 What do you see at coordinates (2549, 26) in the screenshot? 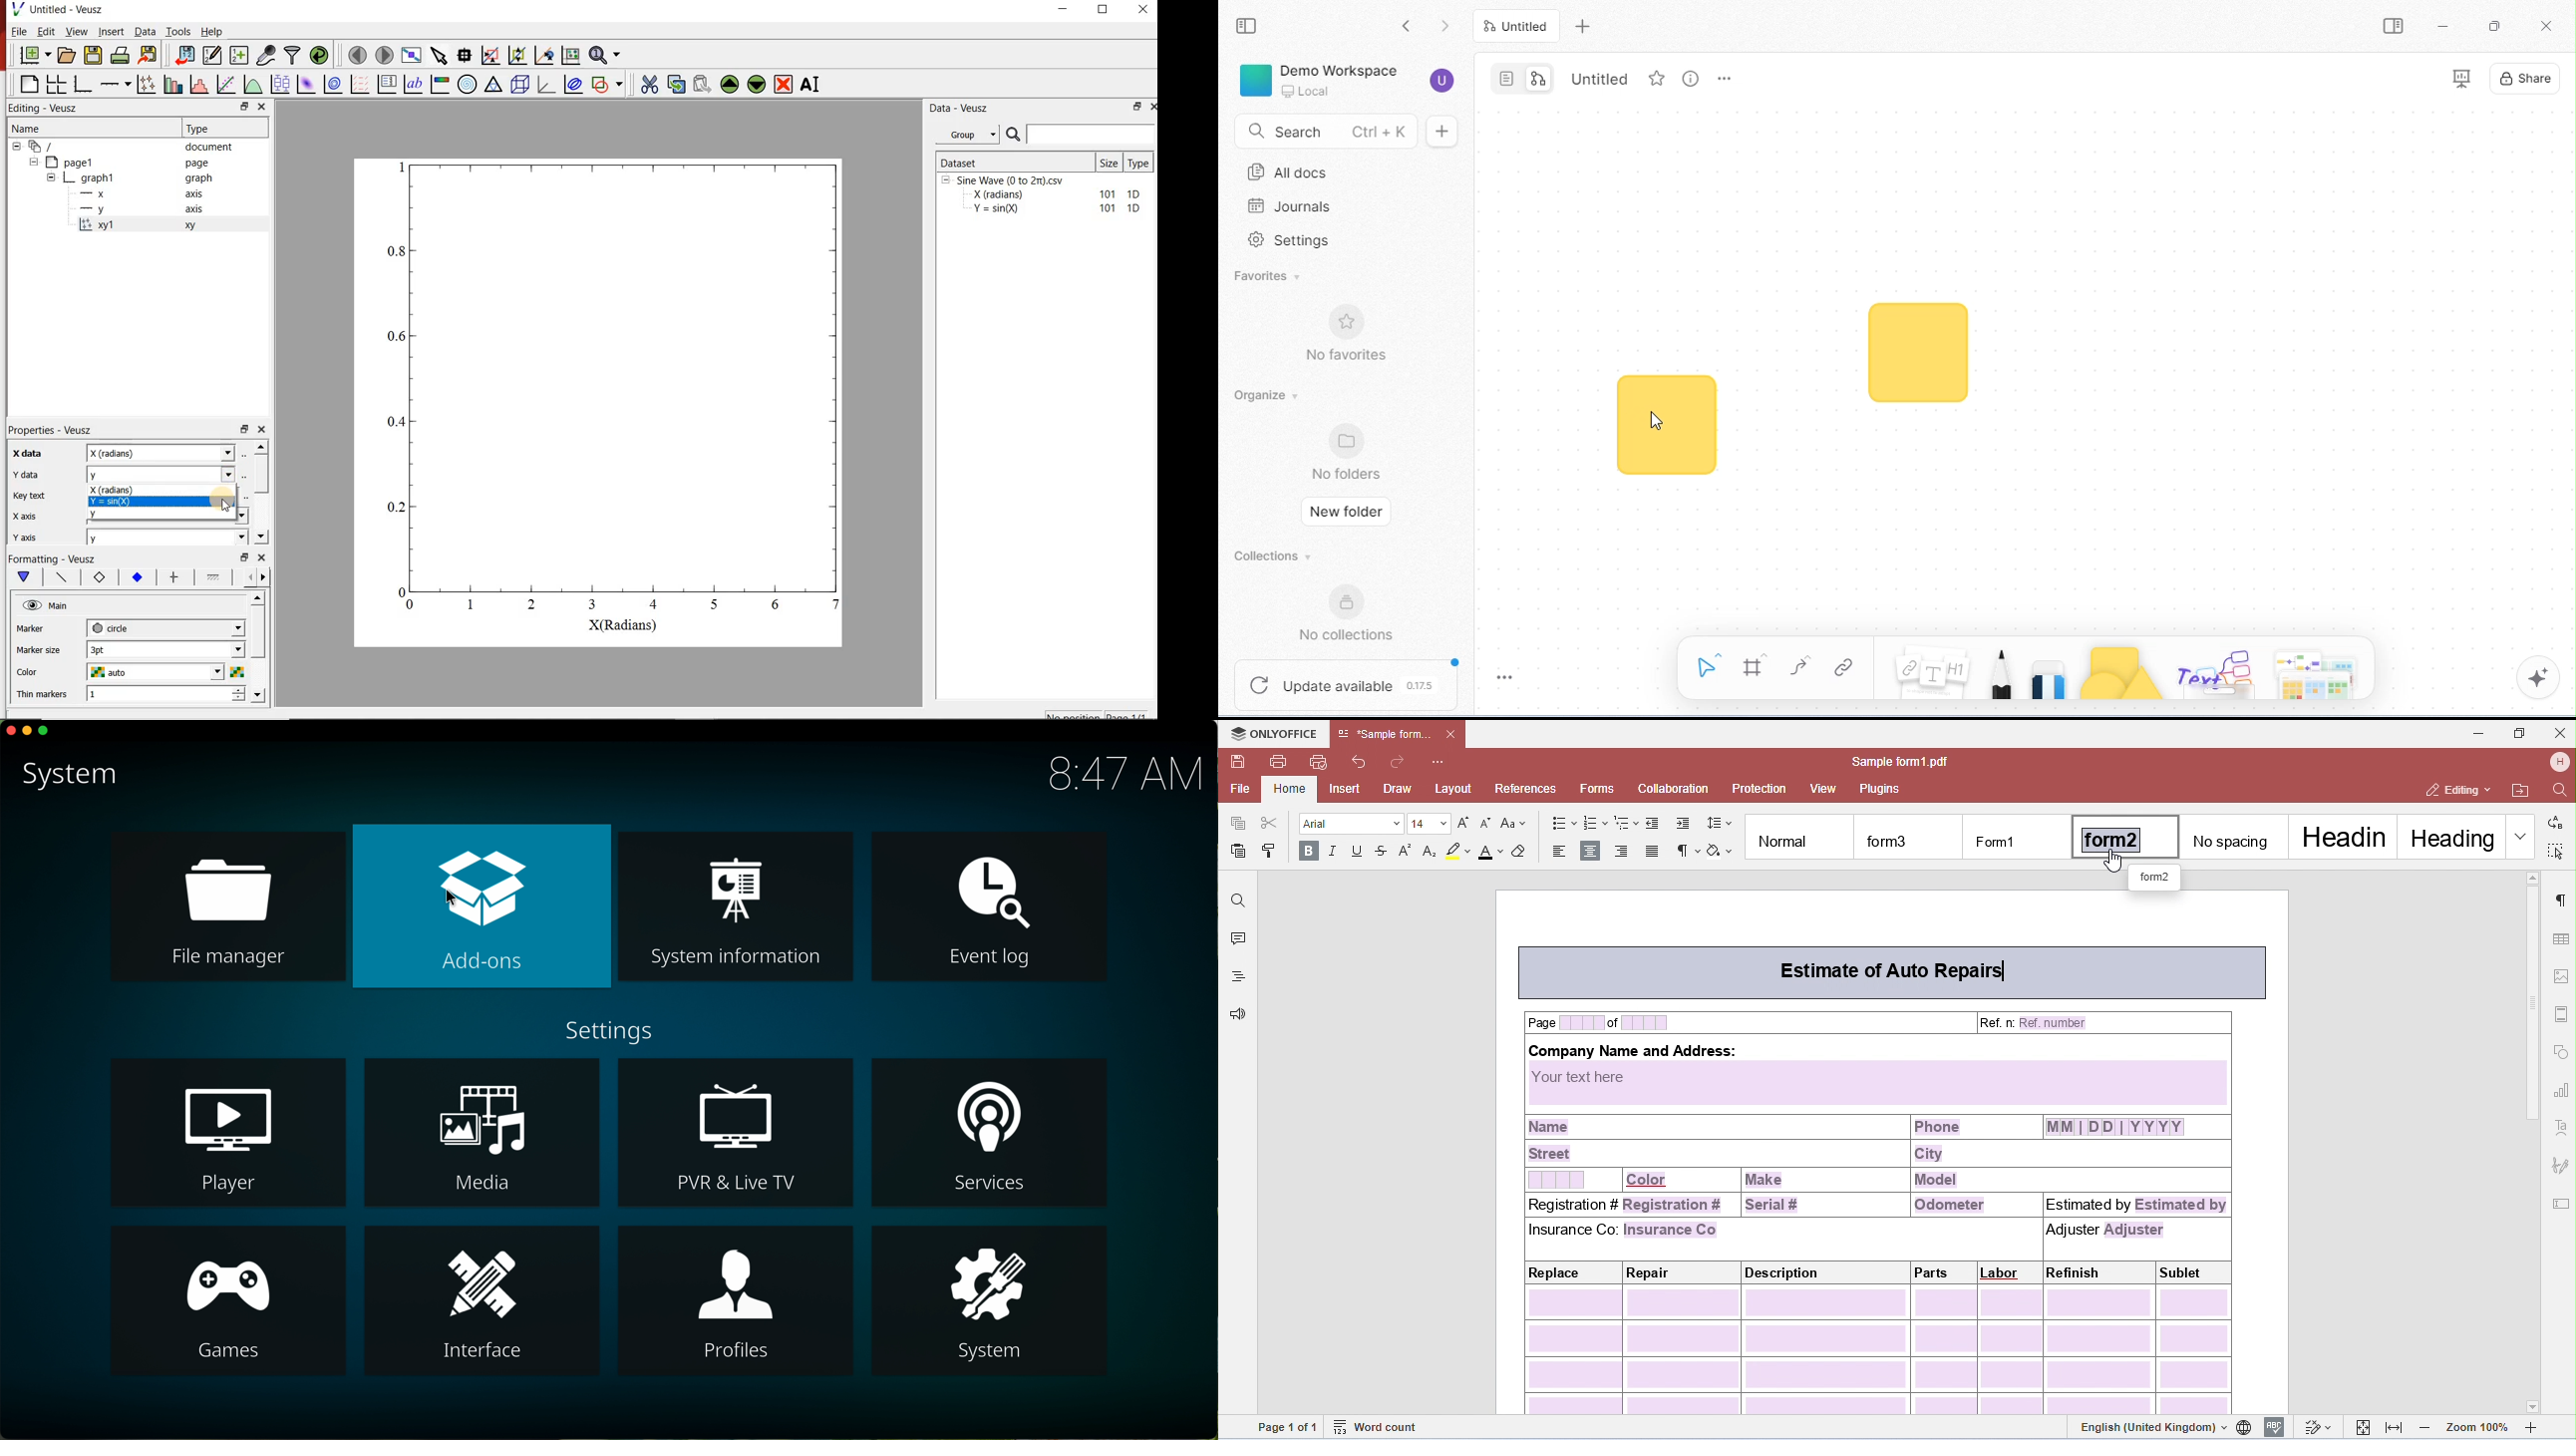
I see `close` at bounding box center [2549, 26].